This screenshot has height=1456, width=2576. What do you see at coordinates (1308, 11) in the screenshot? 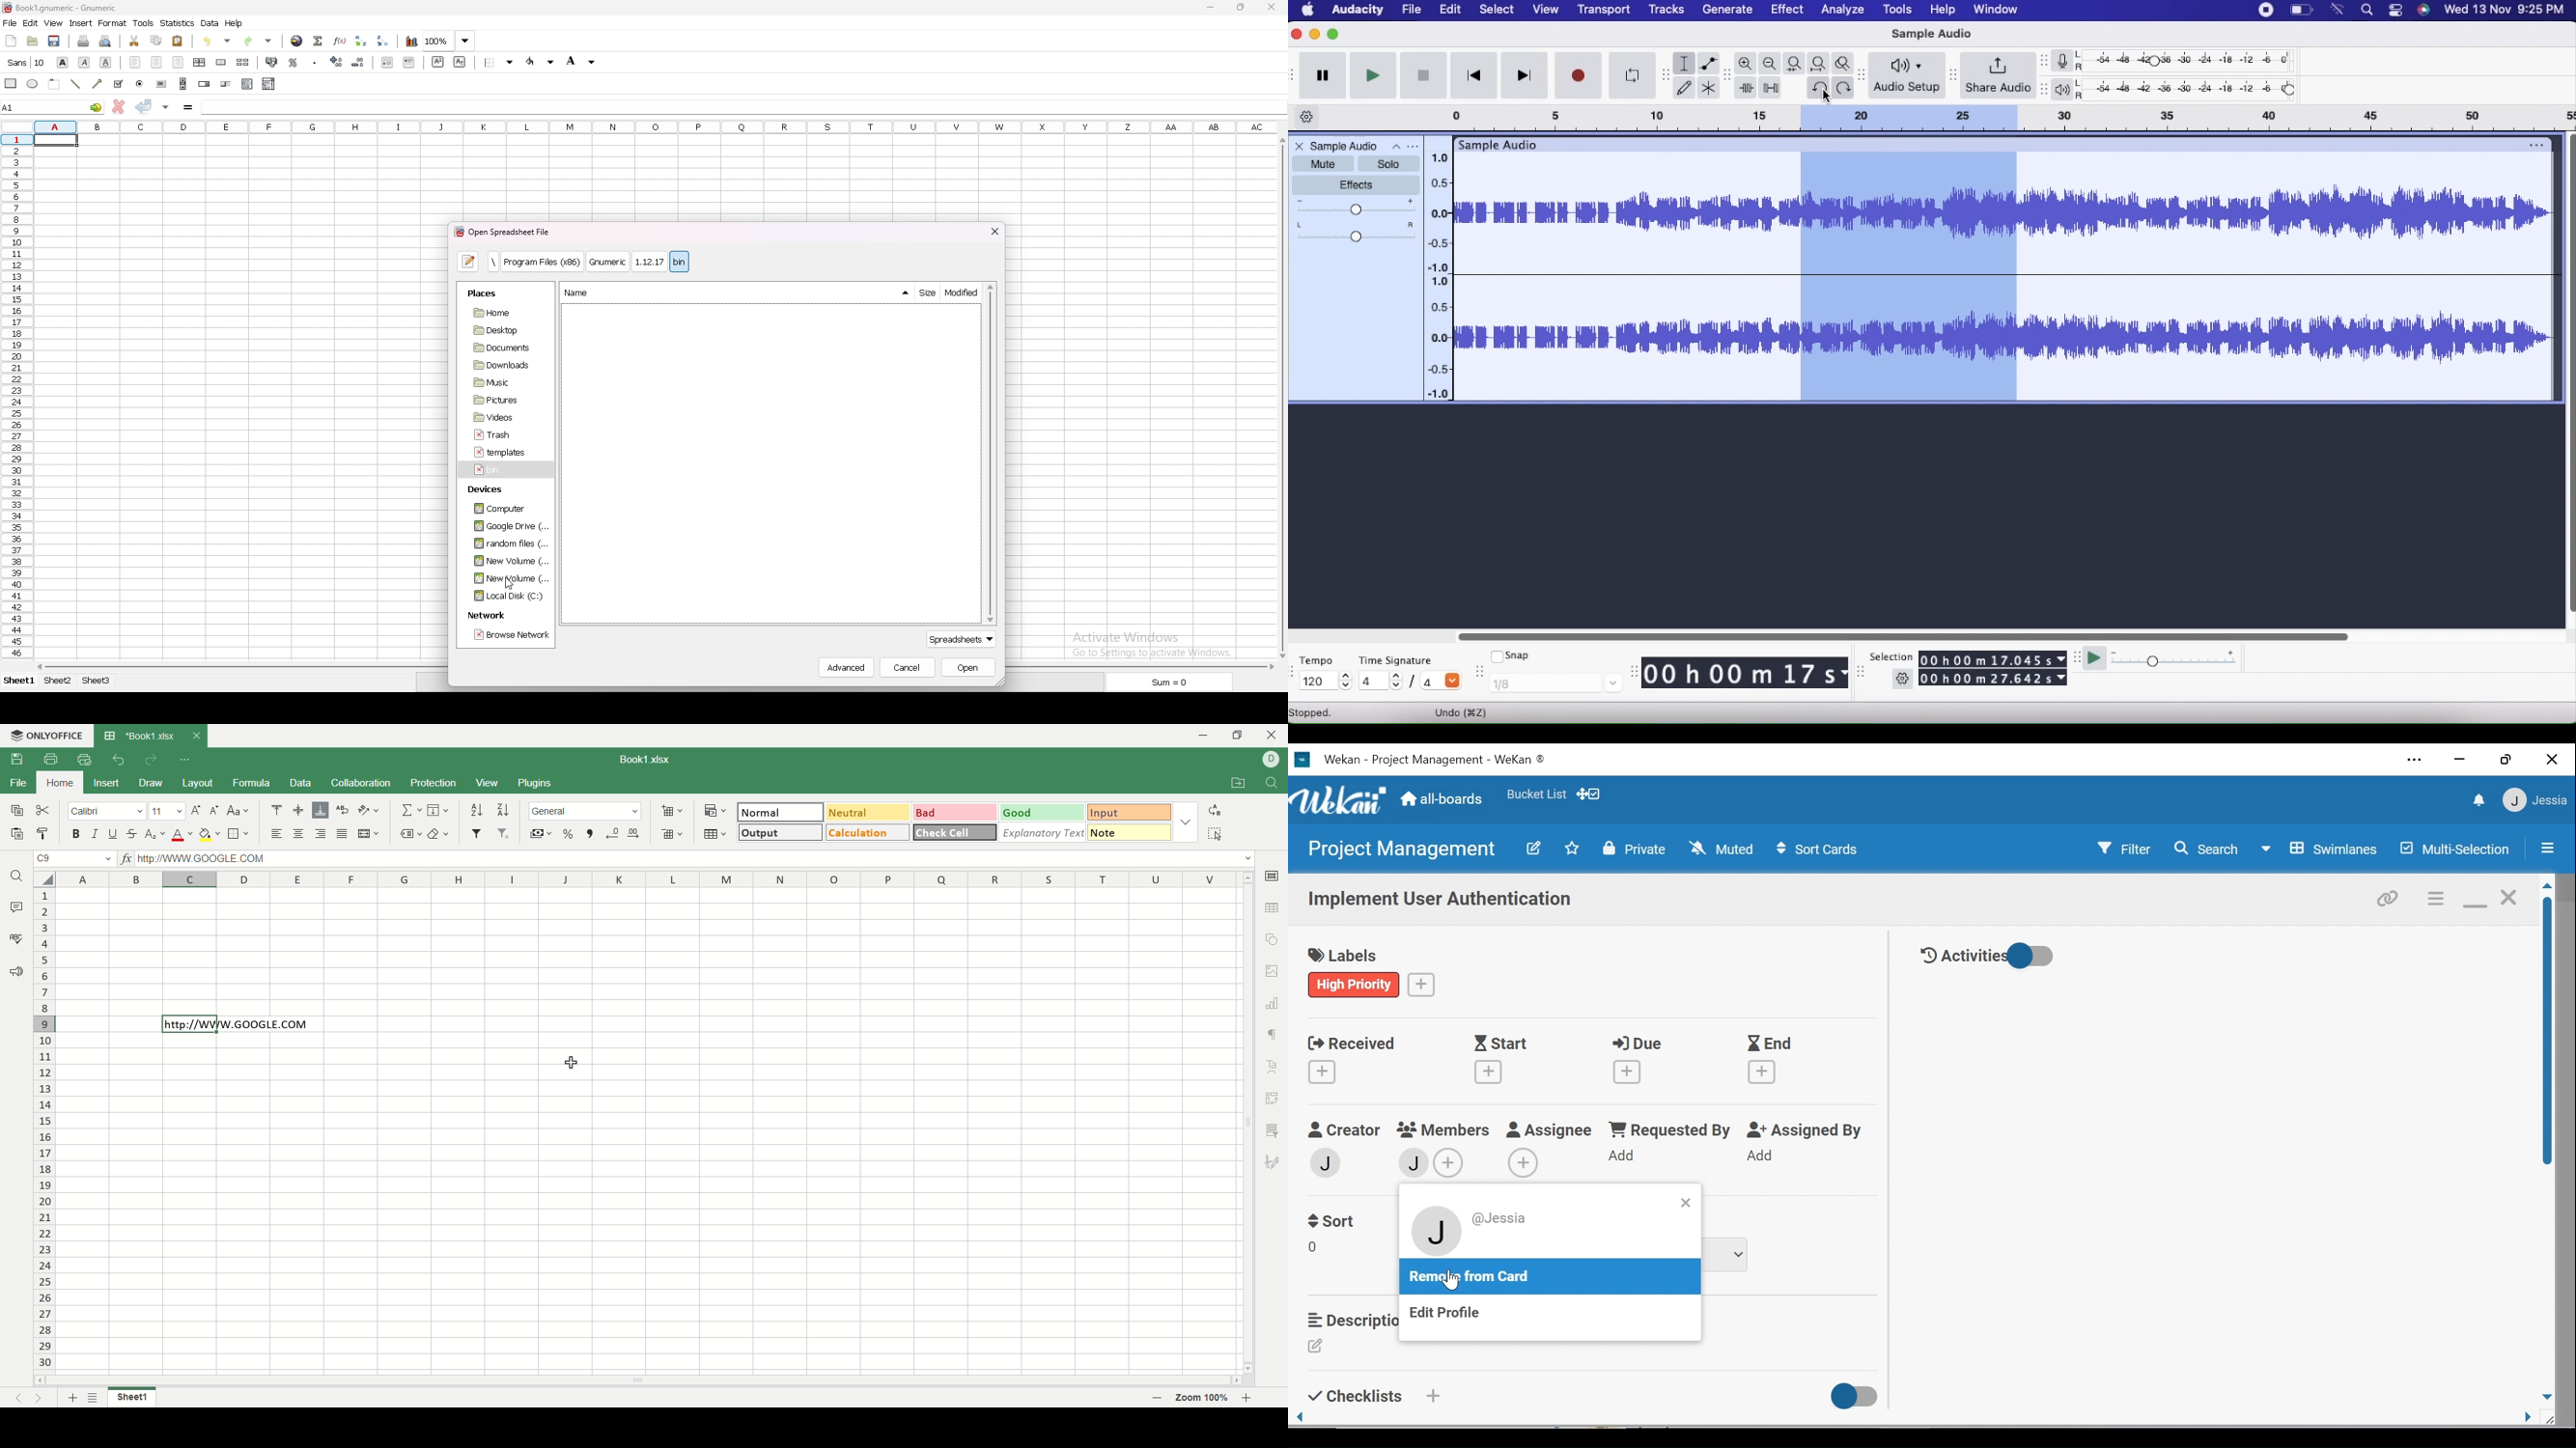
I see `Home` at bounding box center [1308, 11].